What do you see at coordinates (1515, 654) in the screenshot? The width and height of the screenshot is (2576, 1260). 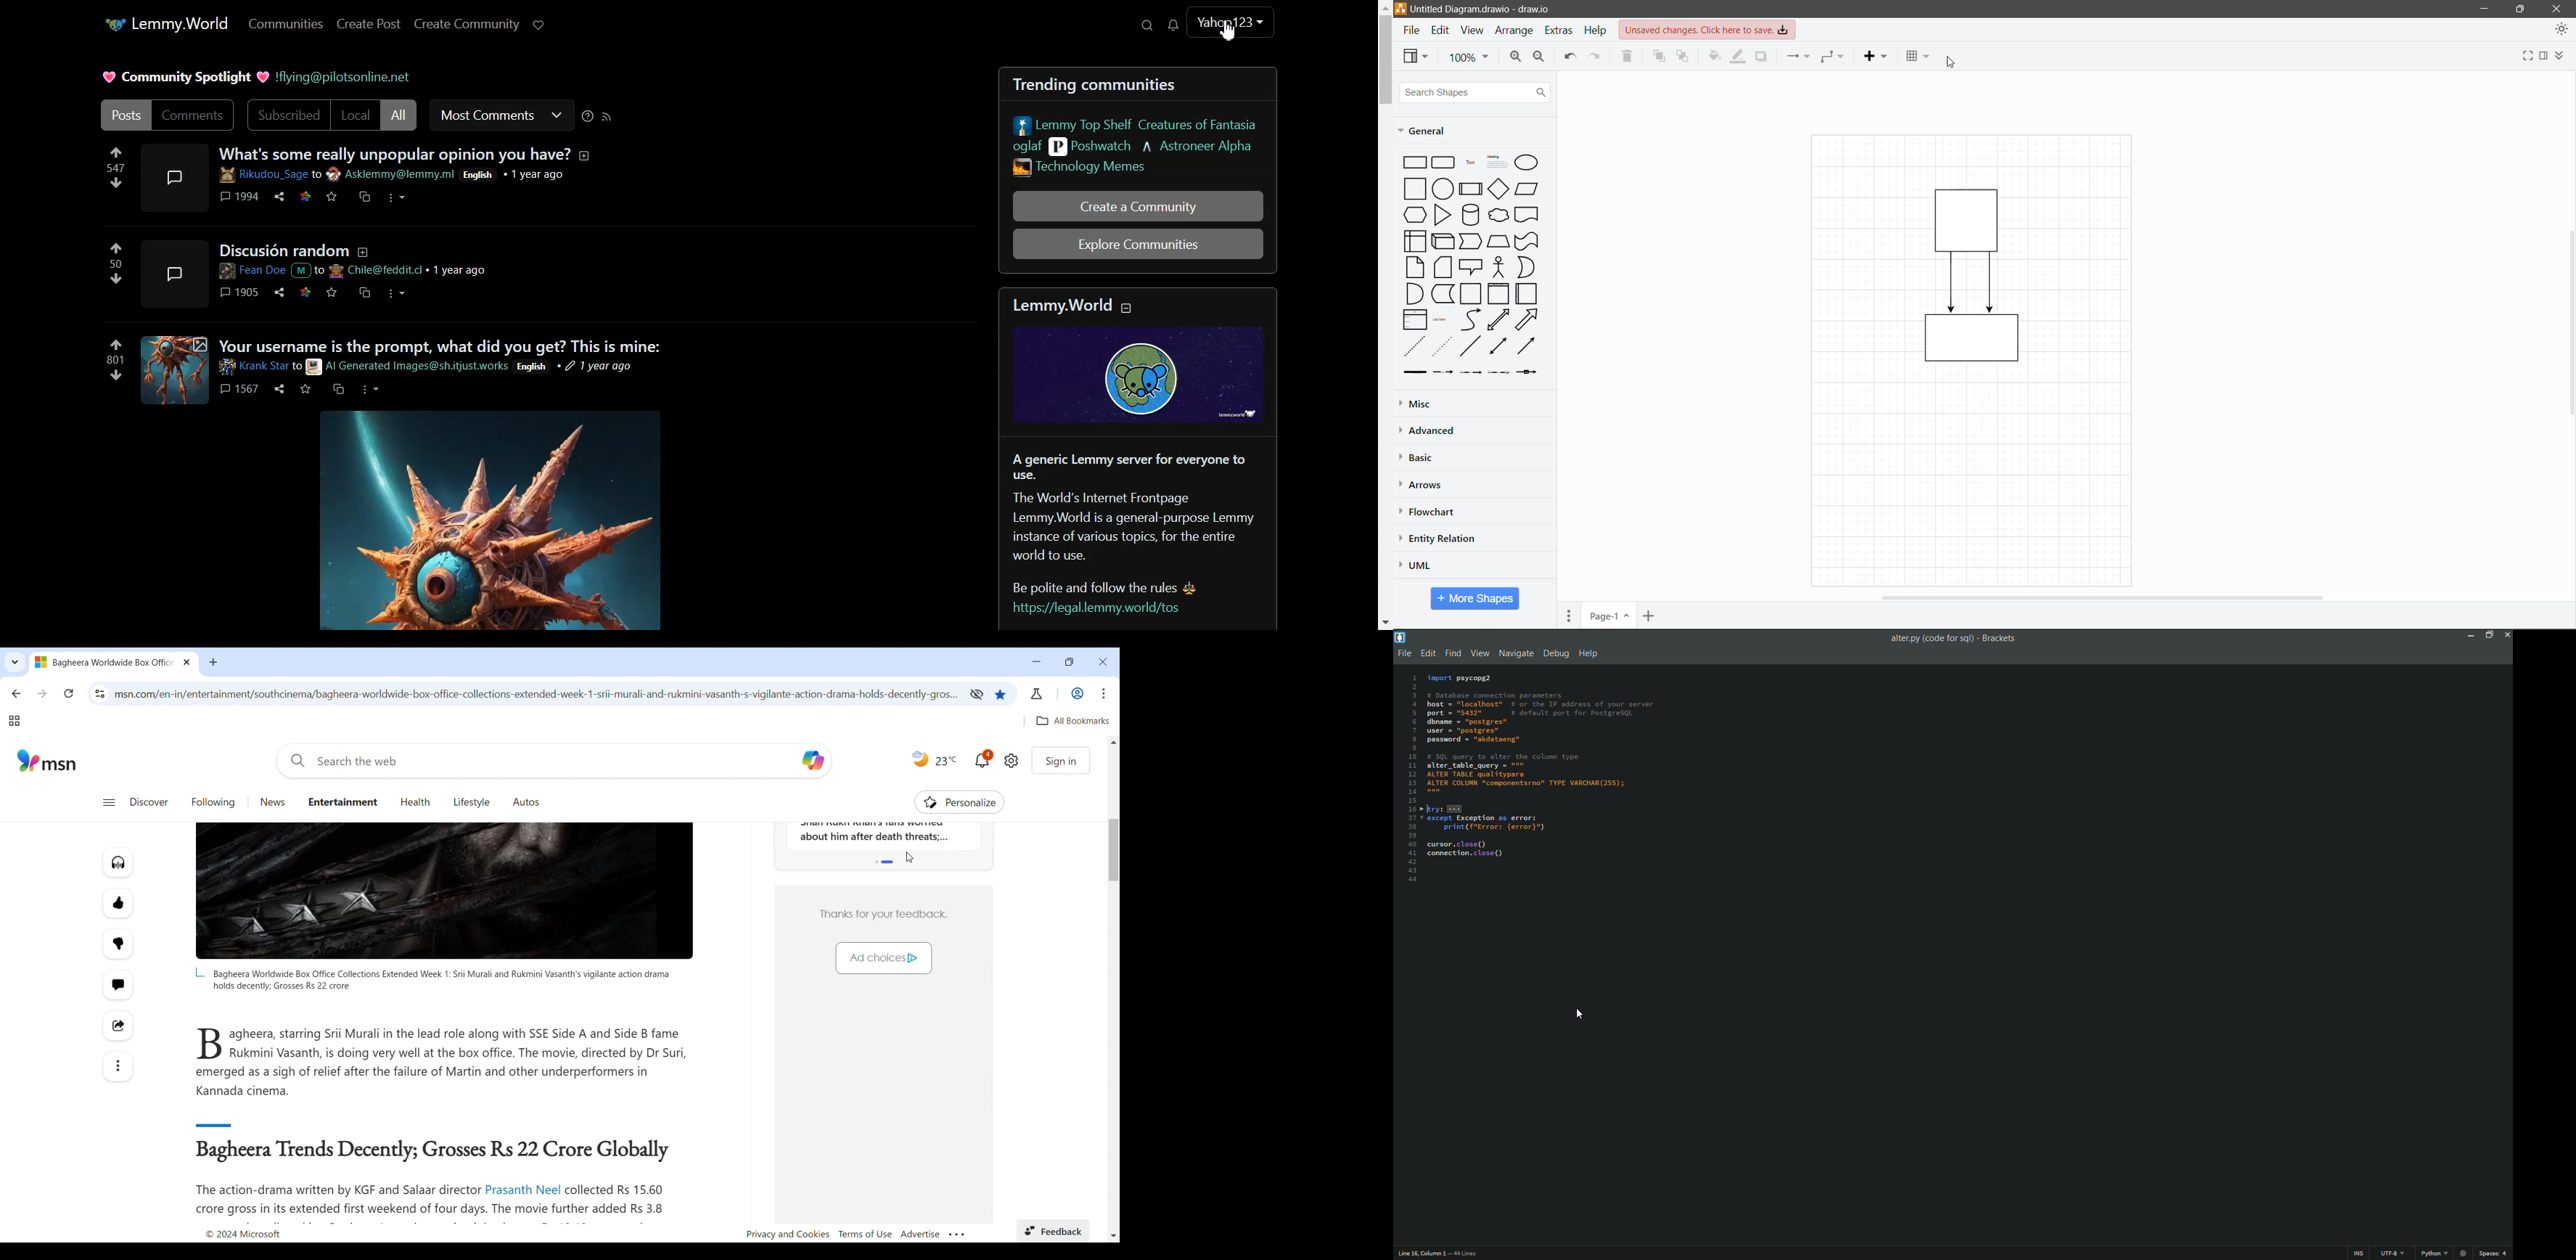 I see `navigate menu` at bounding box center [1515, 654].